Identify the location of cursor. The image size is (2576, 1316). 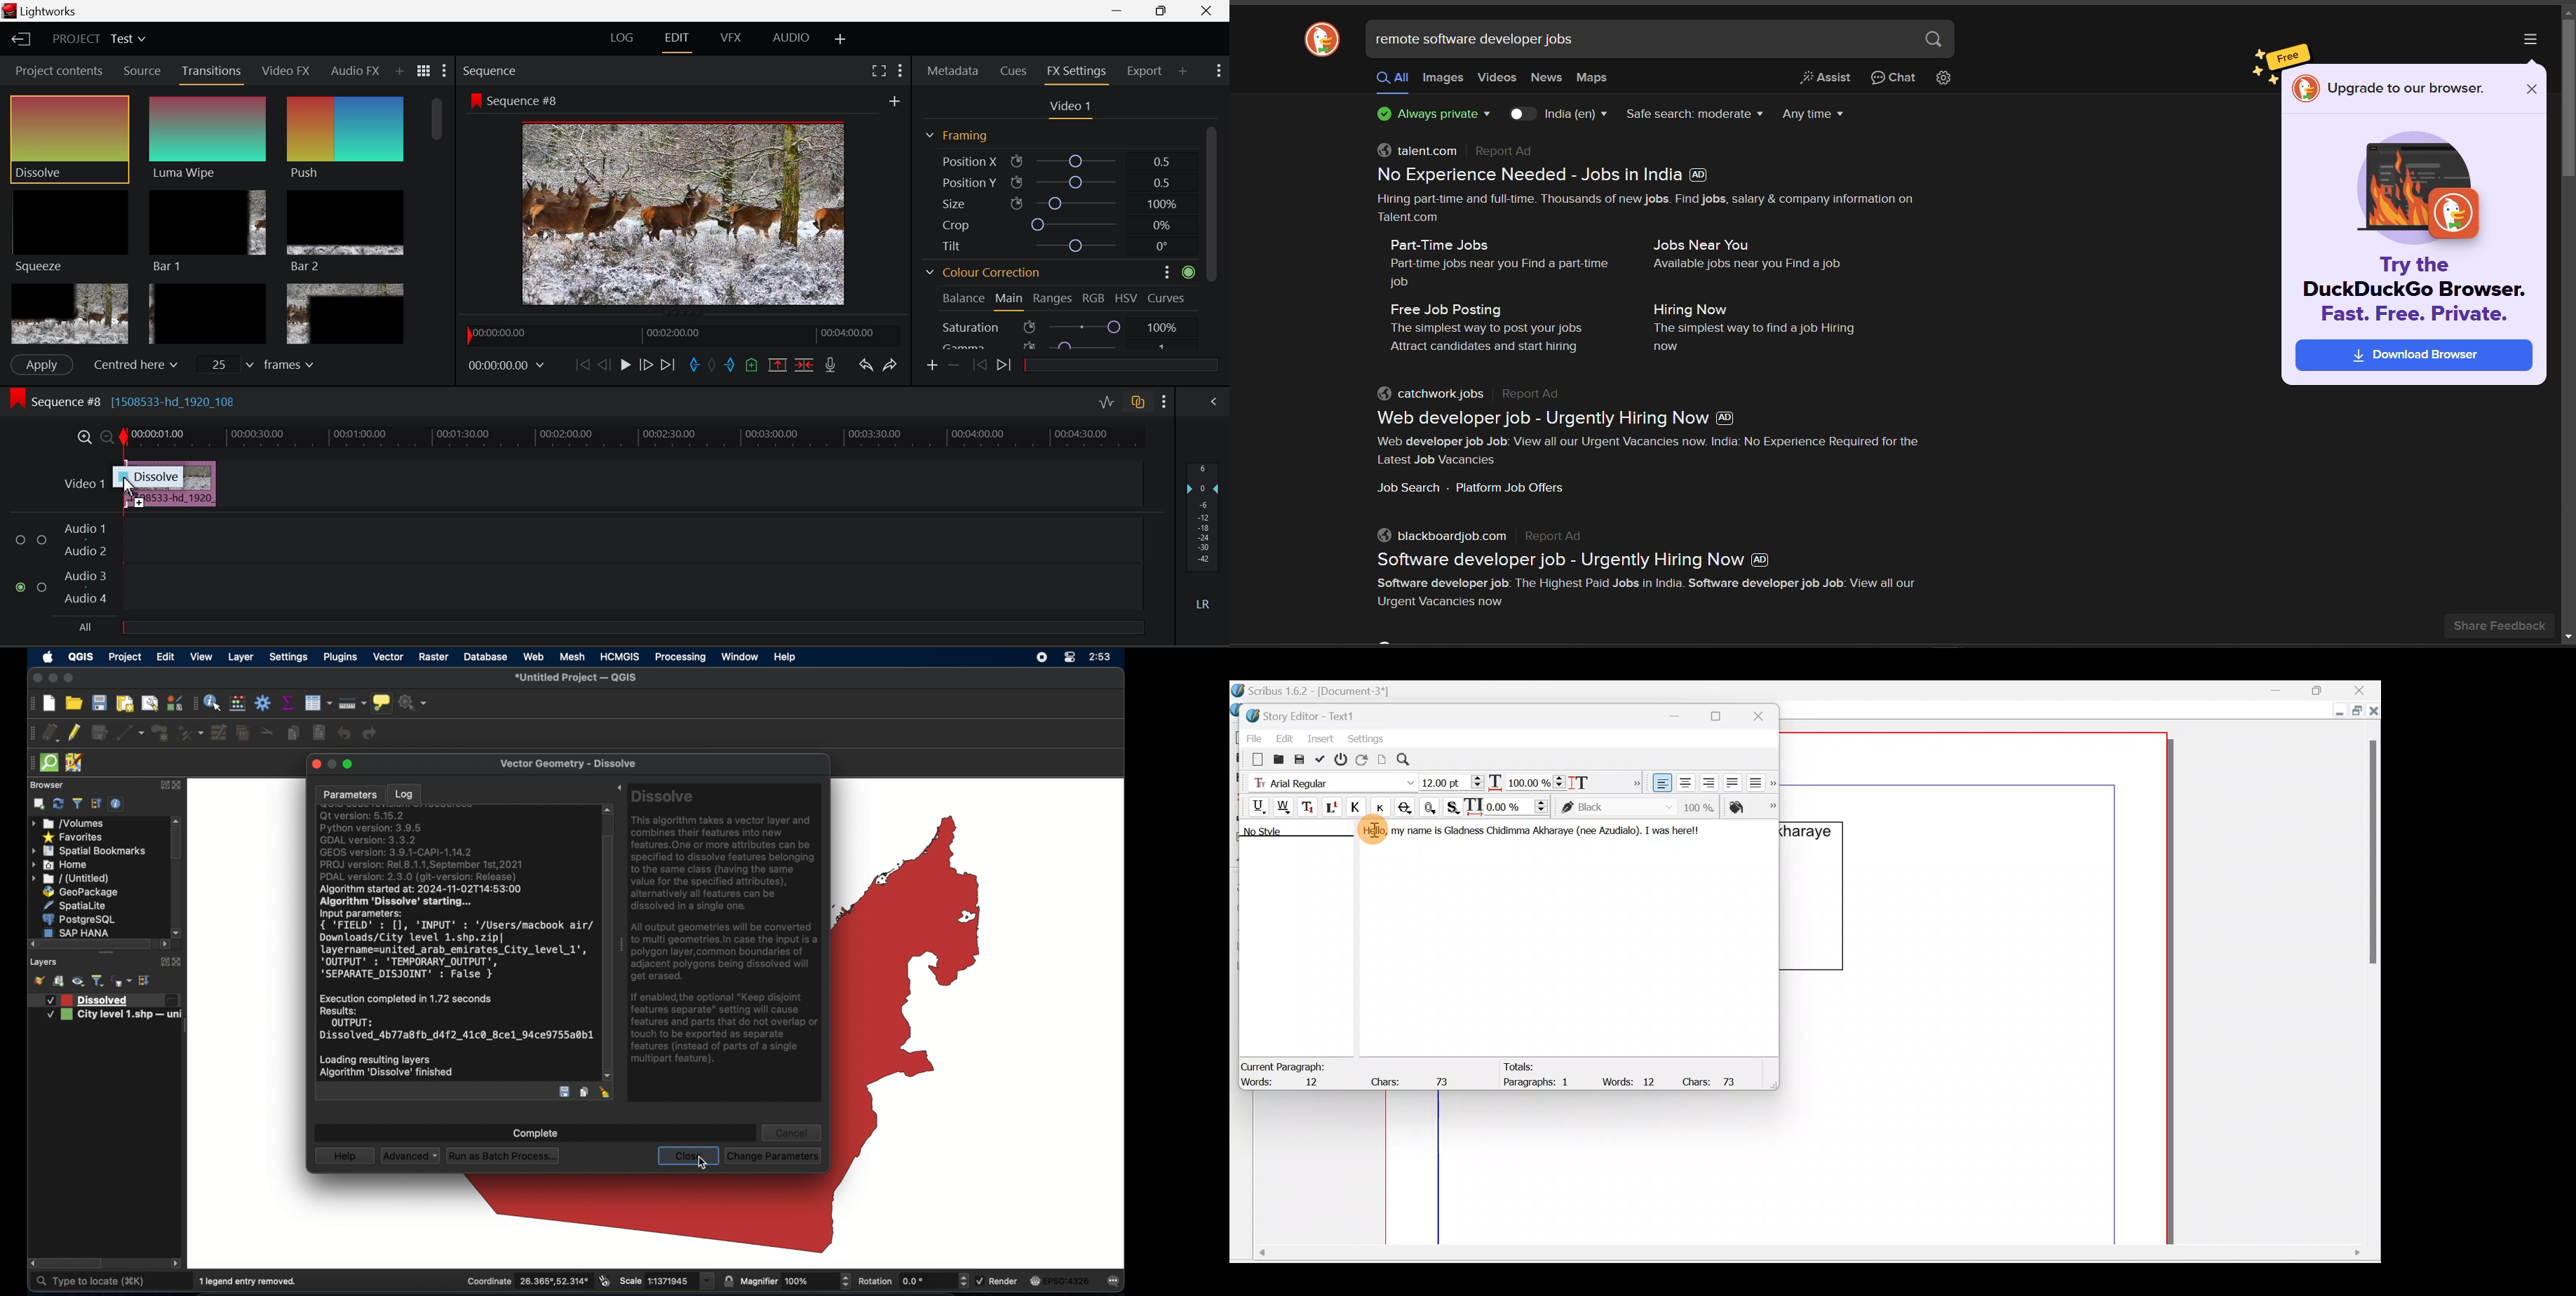
(703, 1164).